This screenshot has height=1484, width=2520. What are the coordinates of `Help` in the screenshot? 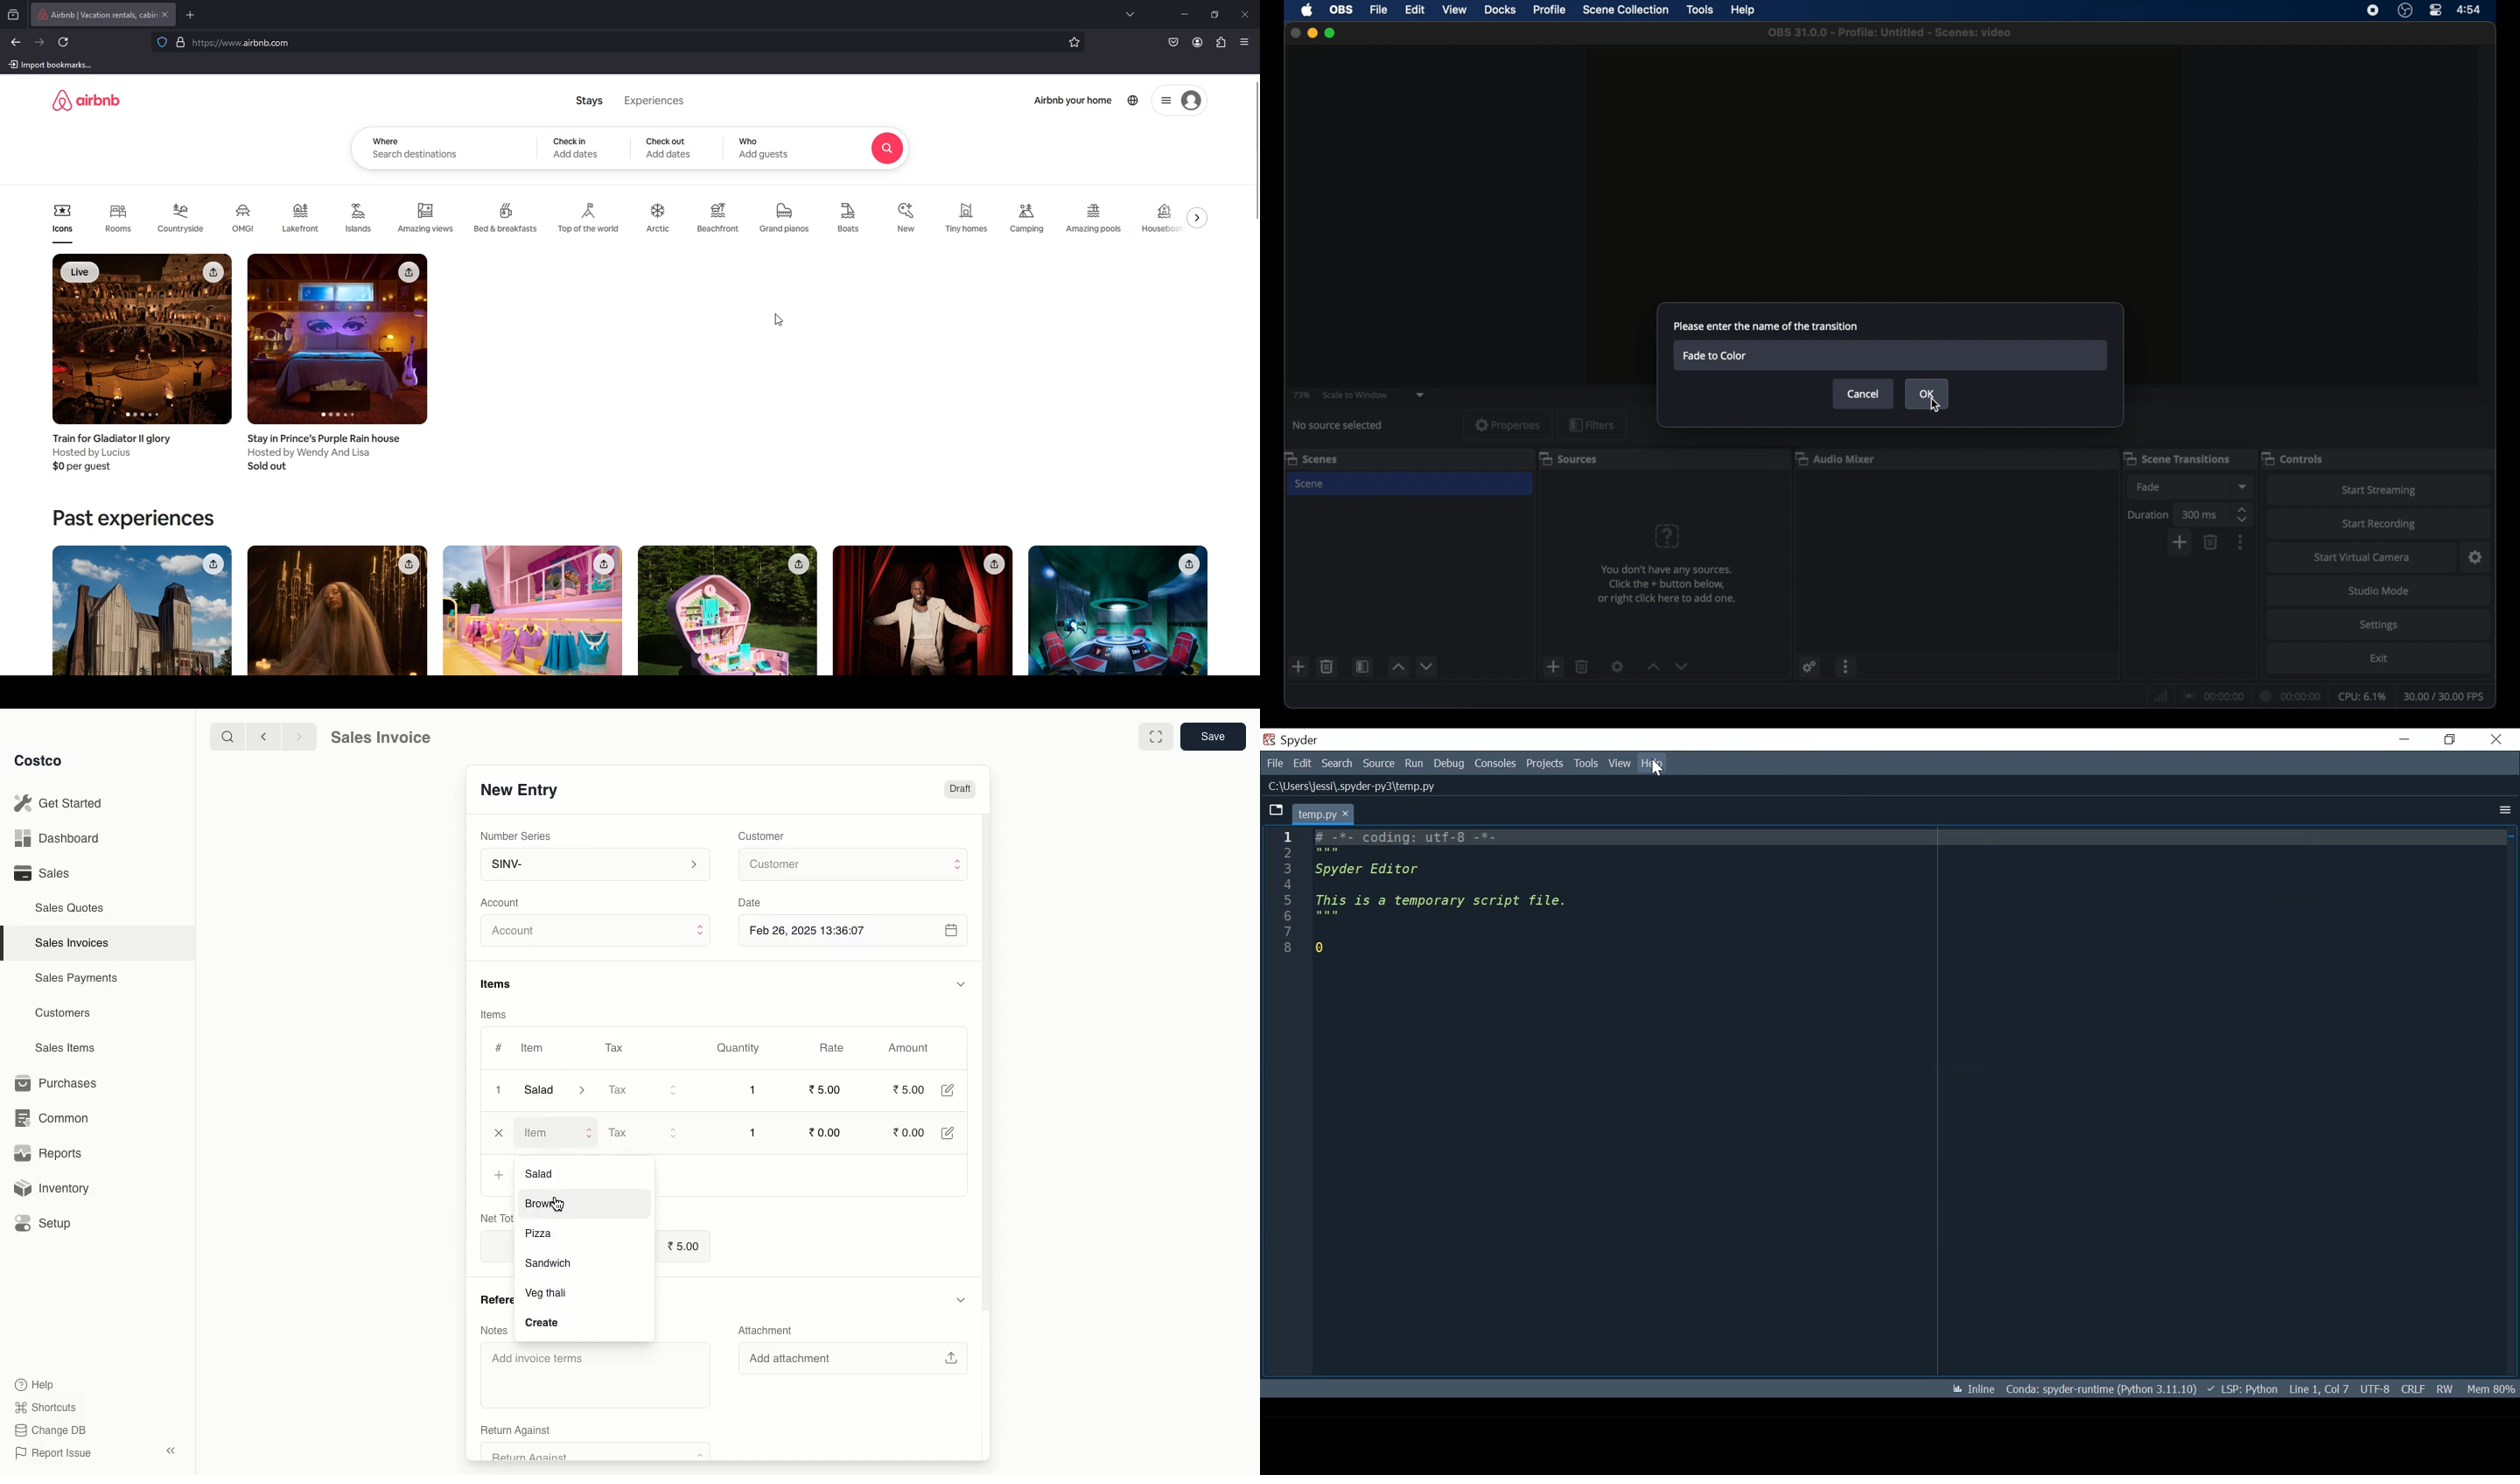 It's located at (1653, 764).